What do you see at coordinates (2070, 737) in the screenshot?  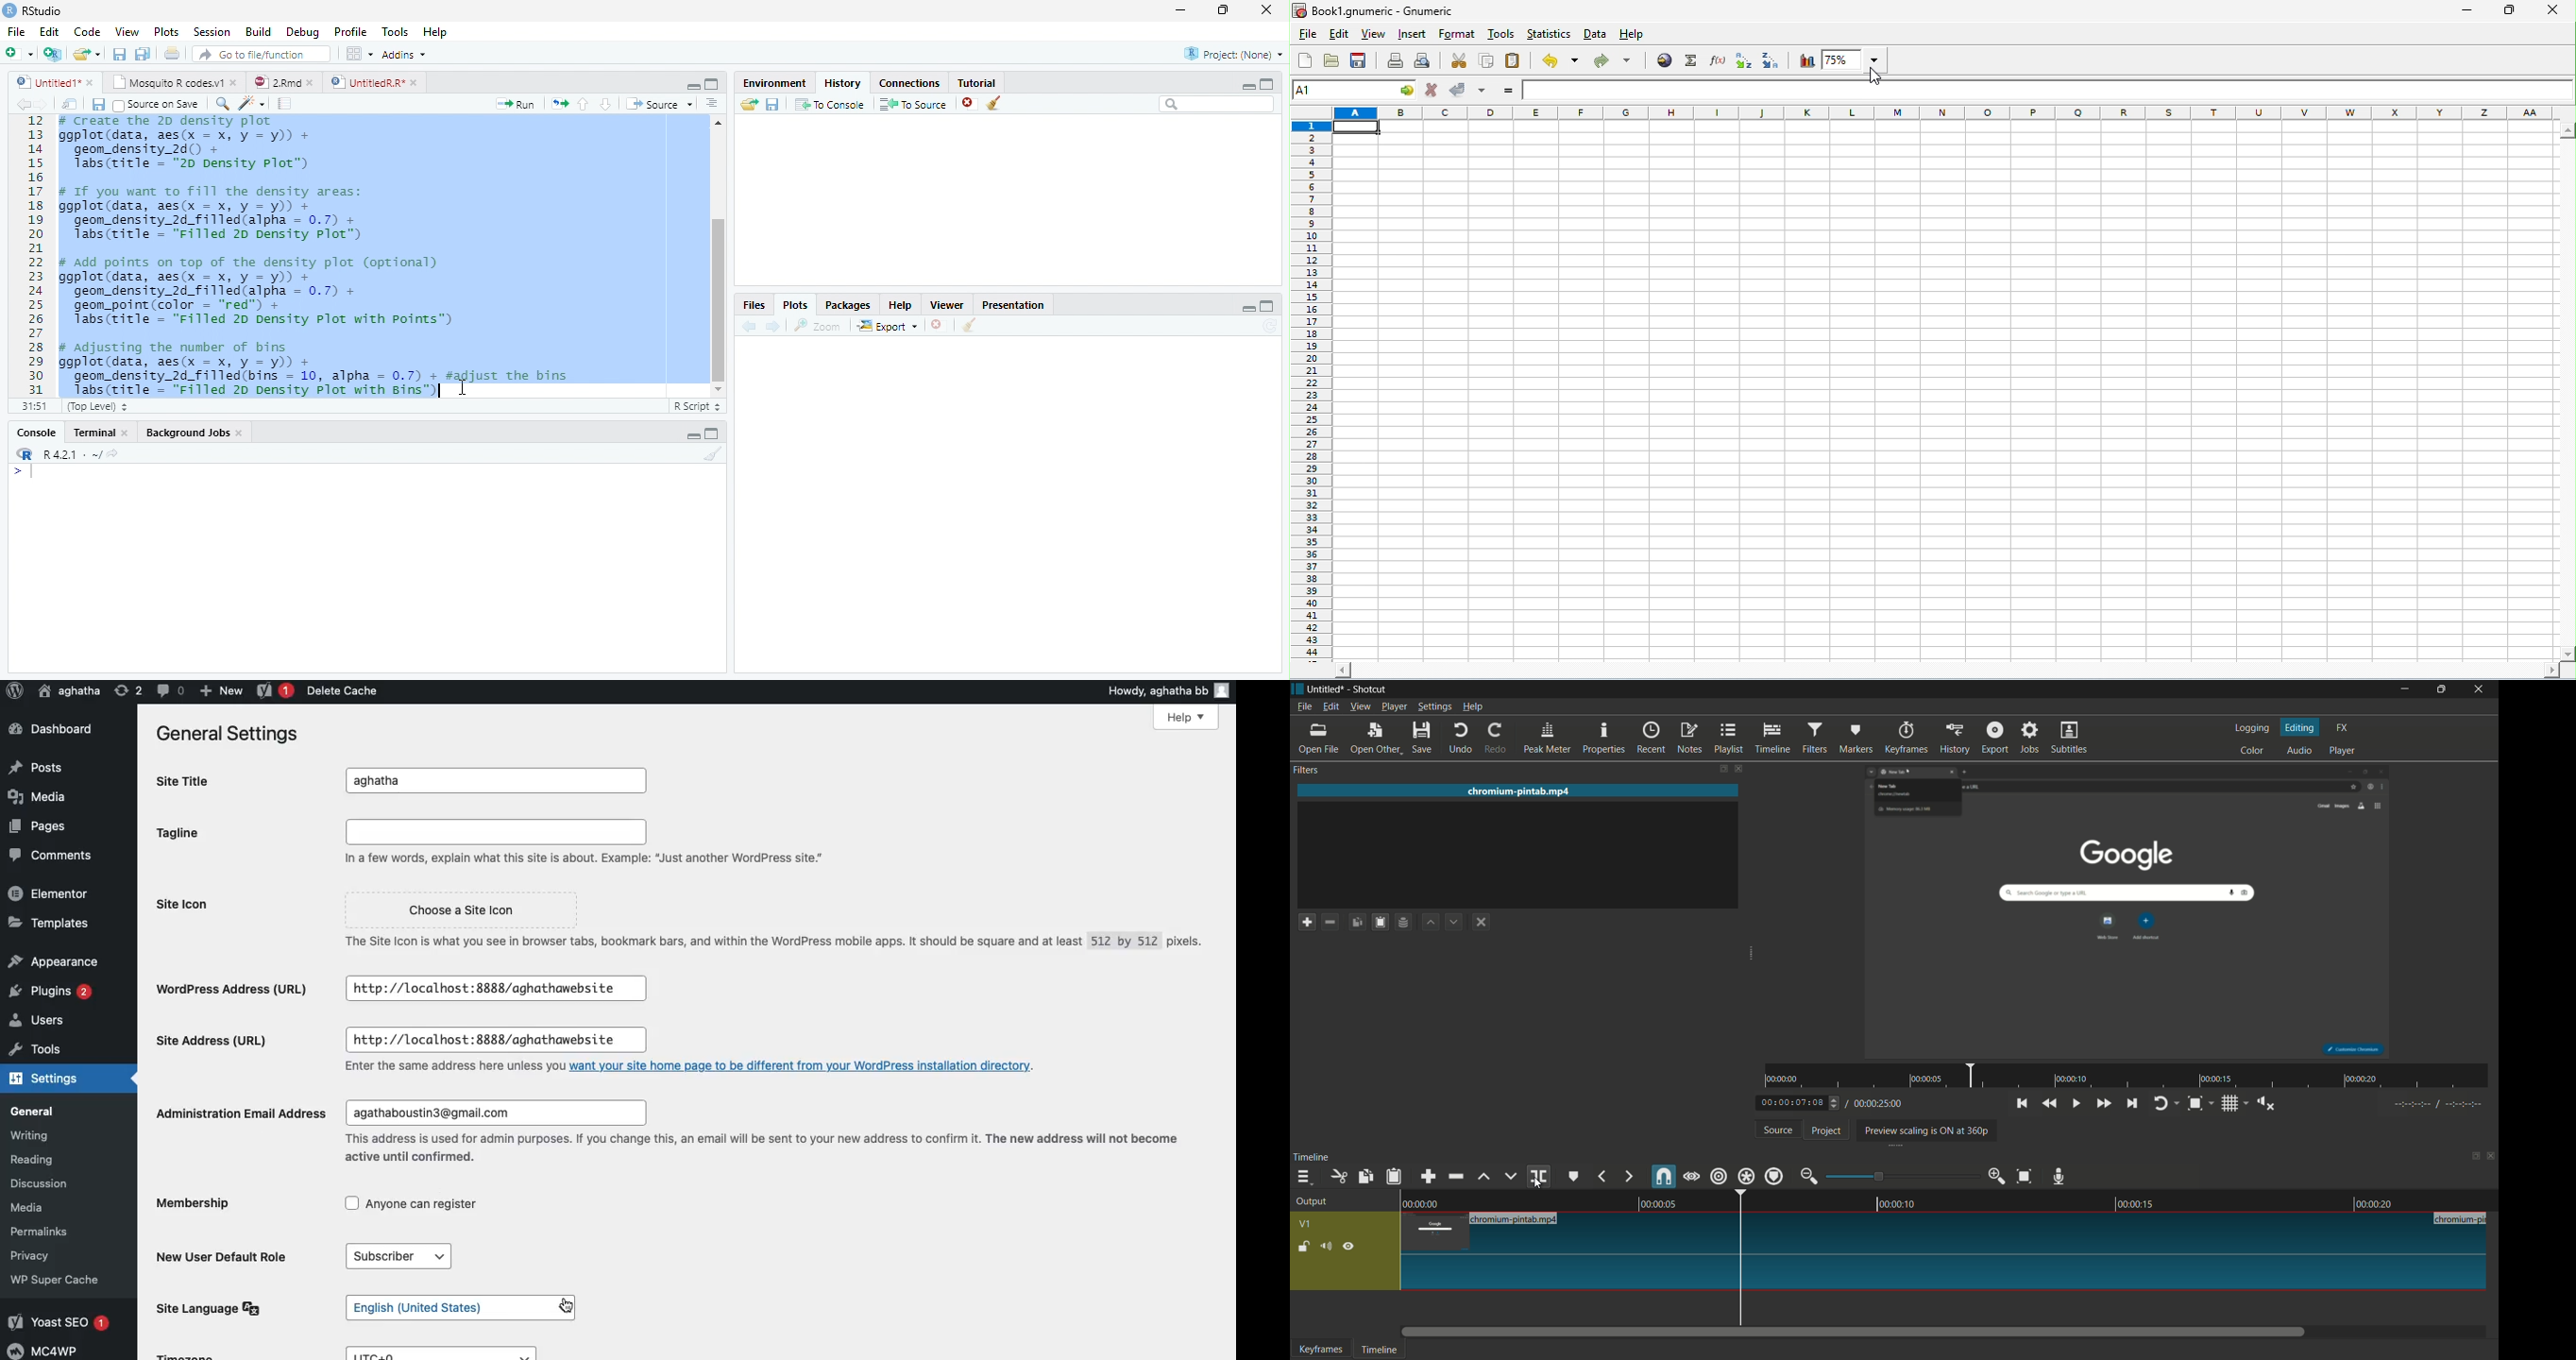 I see `subtitles` at bounding box center [2070, 737].